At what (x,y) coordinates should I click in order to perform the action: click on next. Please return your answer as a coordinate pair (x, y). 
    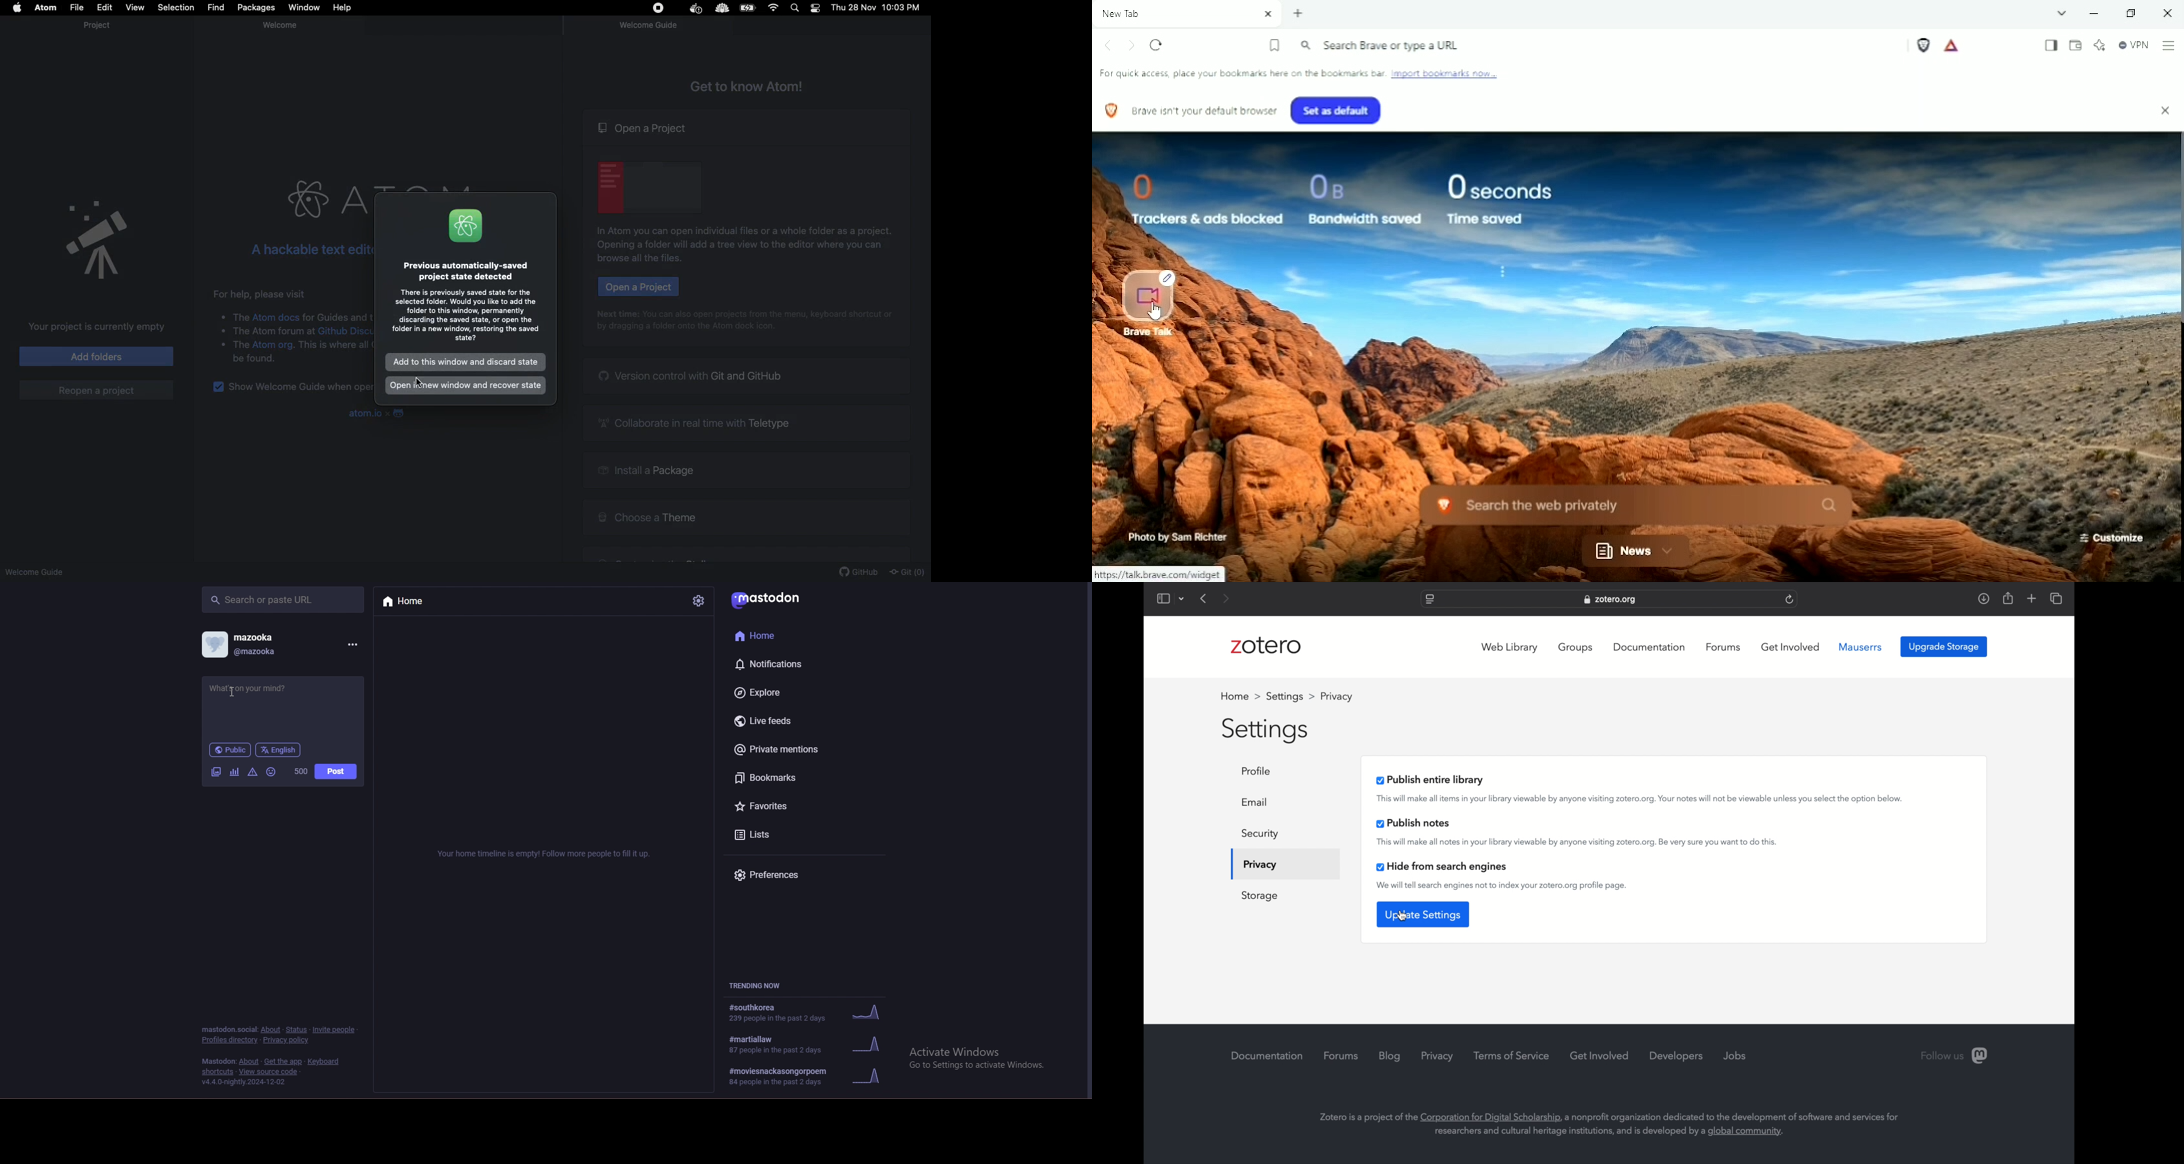
    Looking at the image, I should click on (1227, 599).